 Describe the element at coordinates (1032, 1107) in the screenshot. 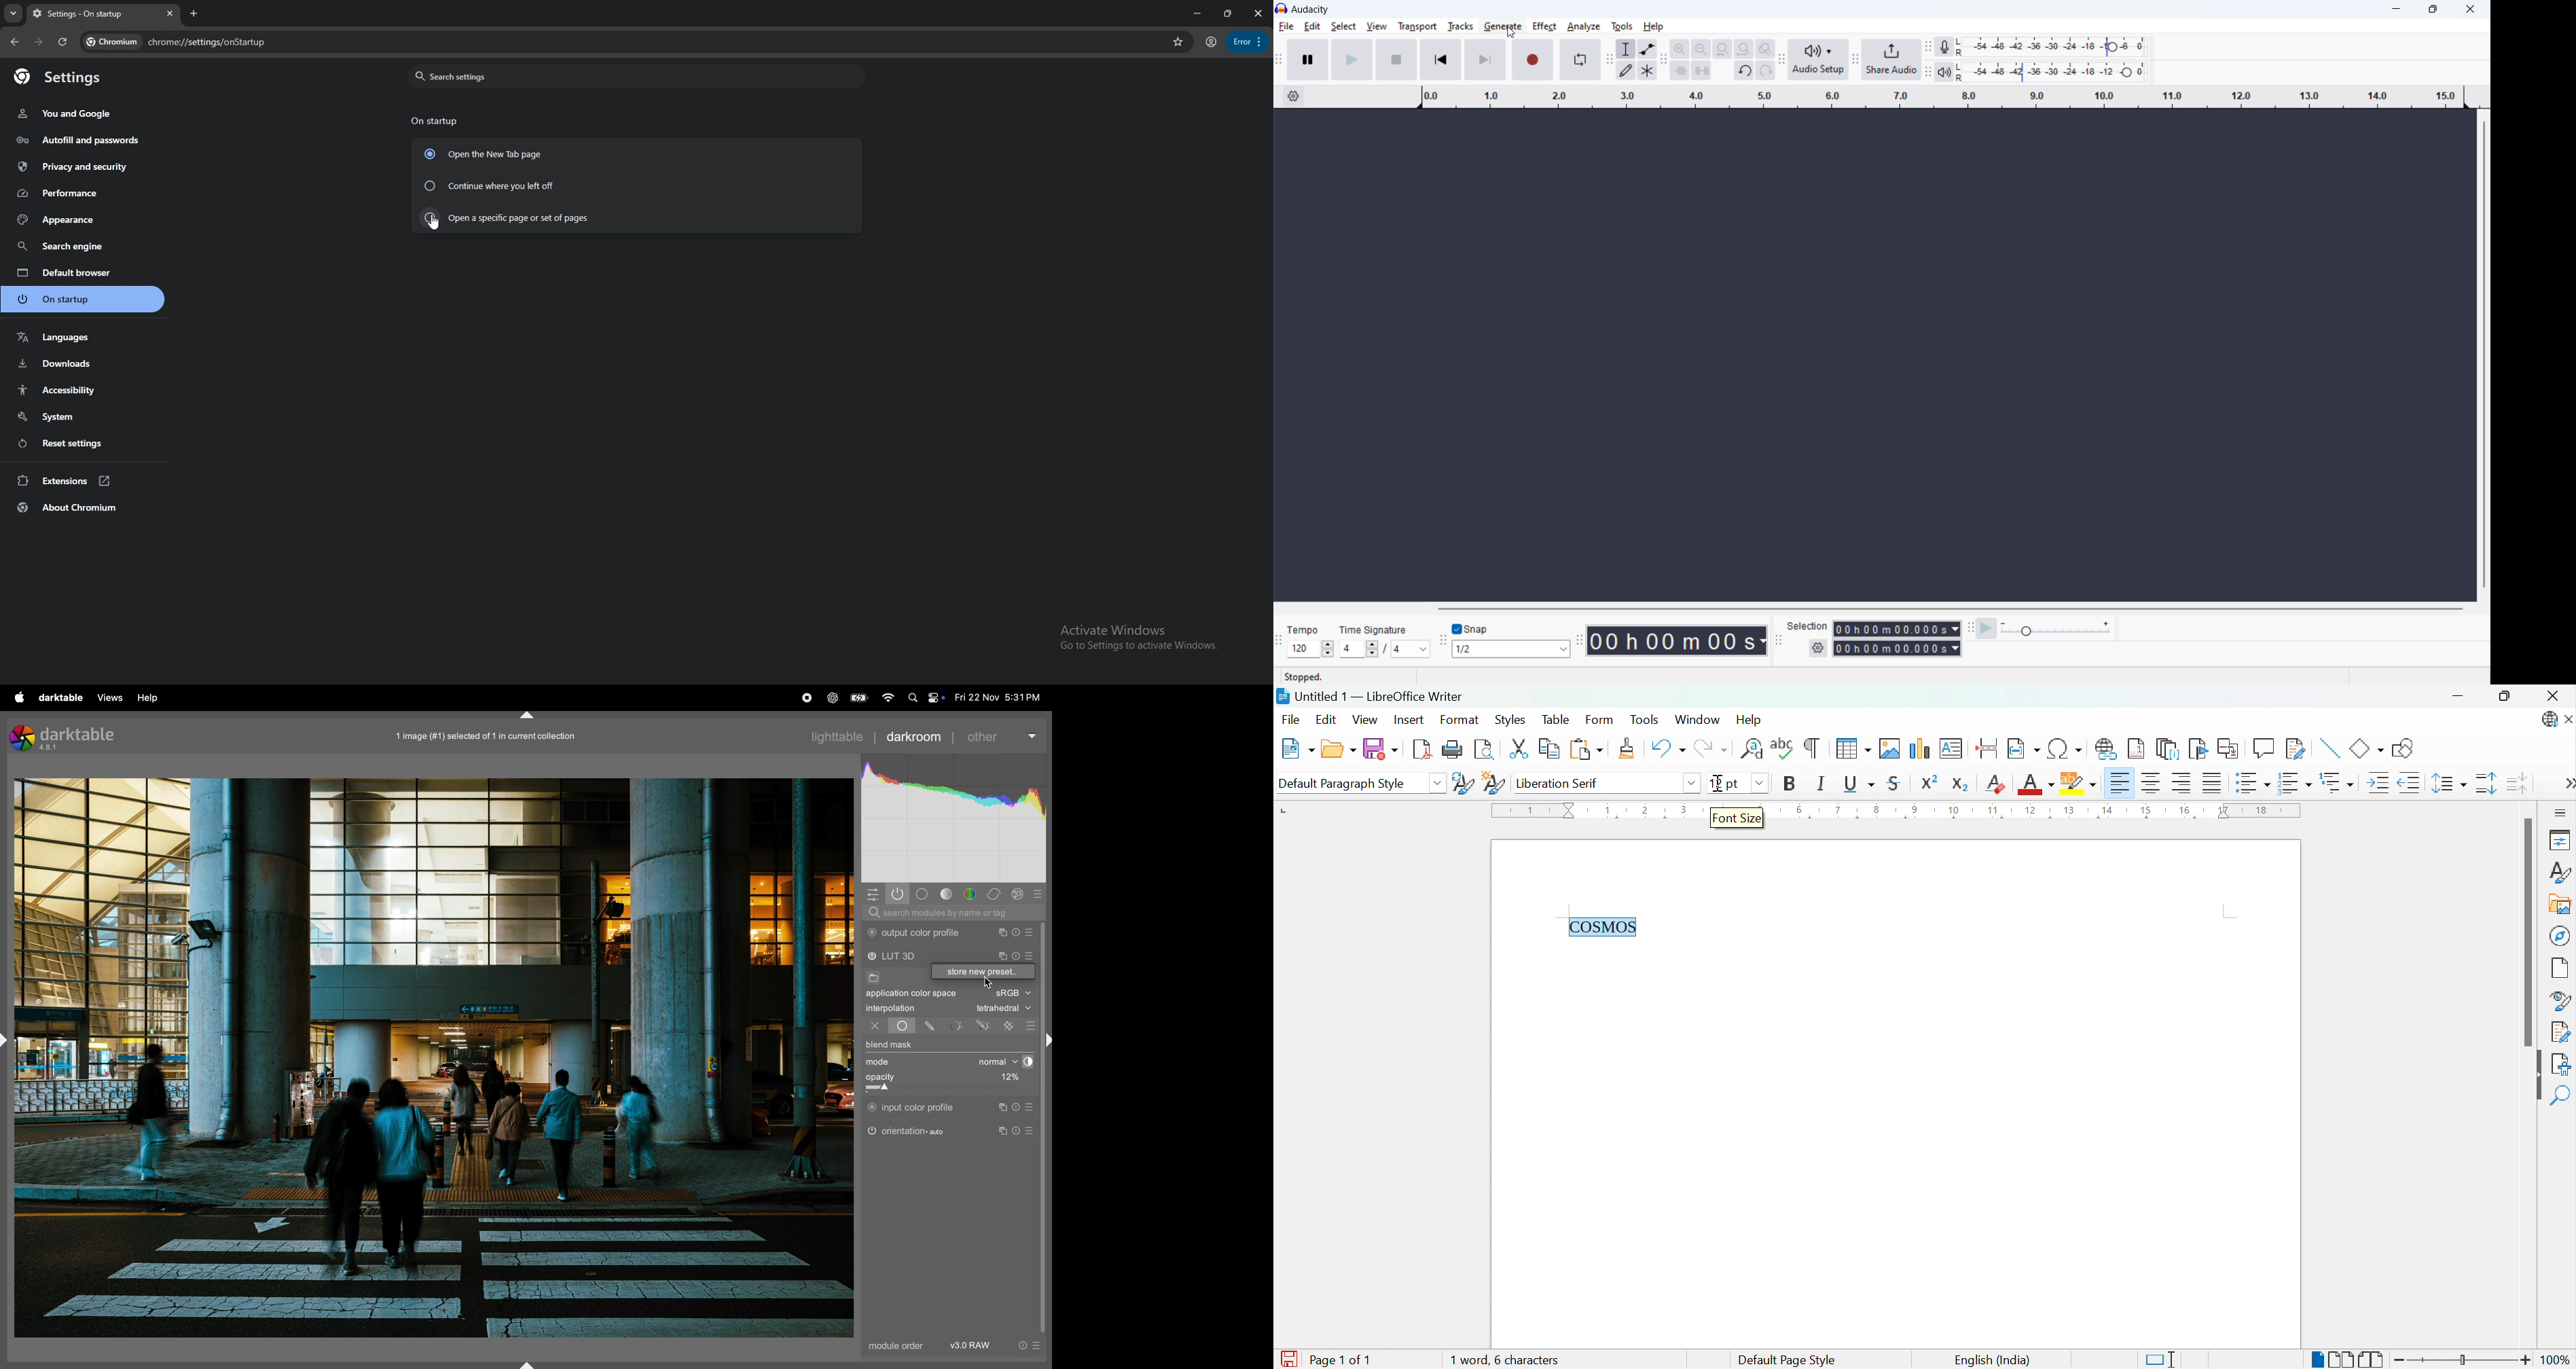

I see `presets` at that location.